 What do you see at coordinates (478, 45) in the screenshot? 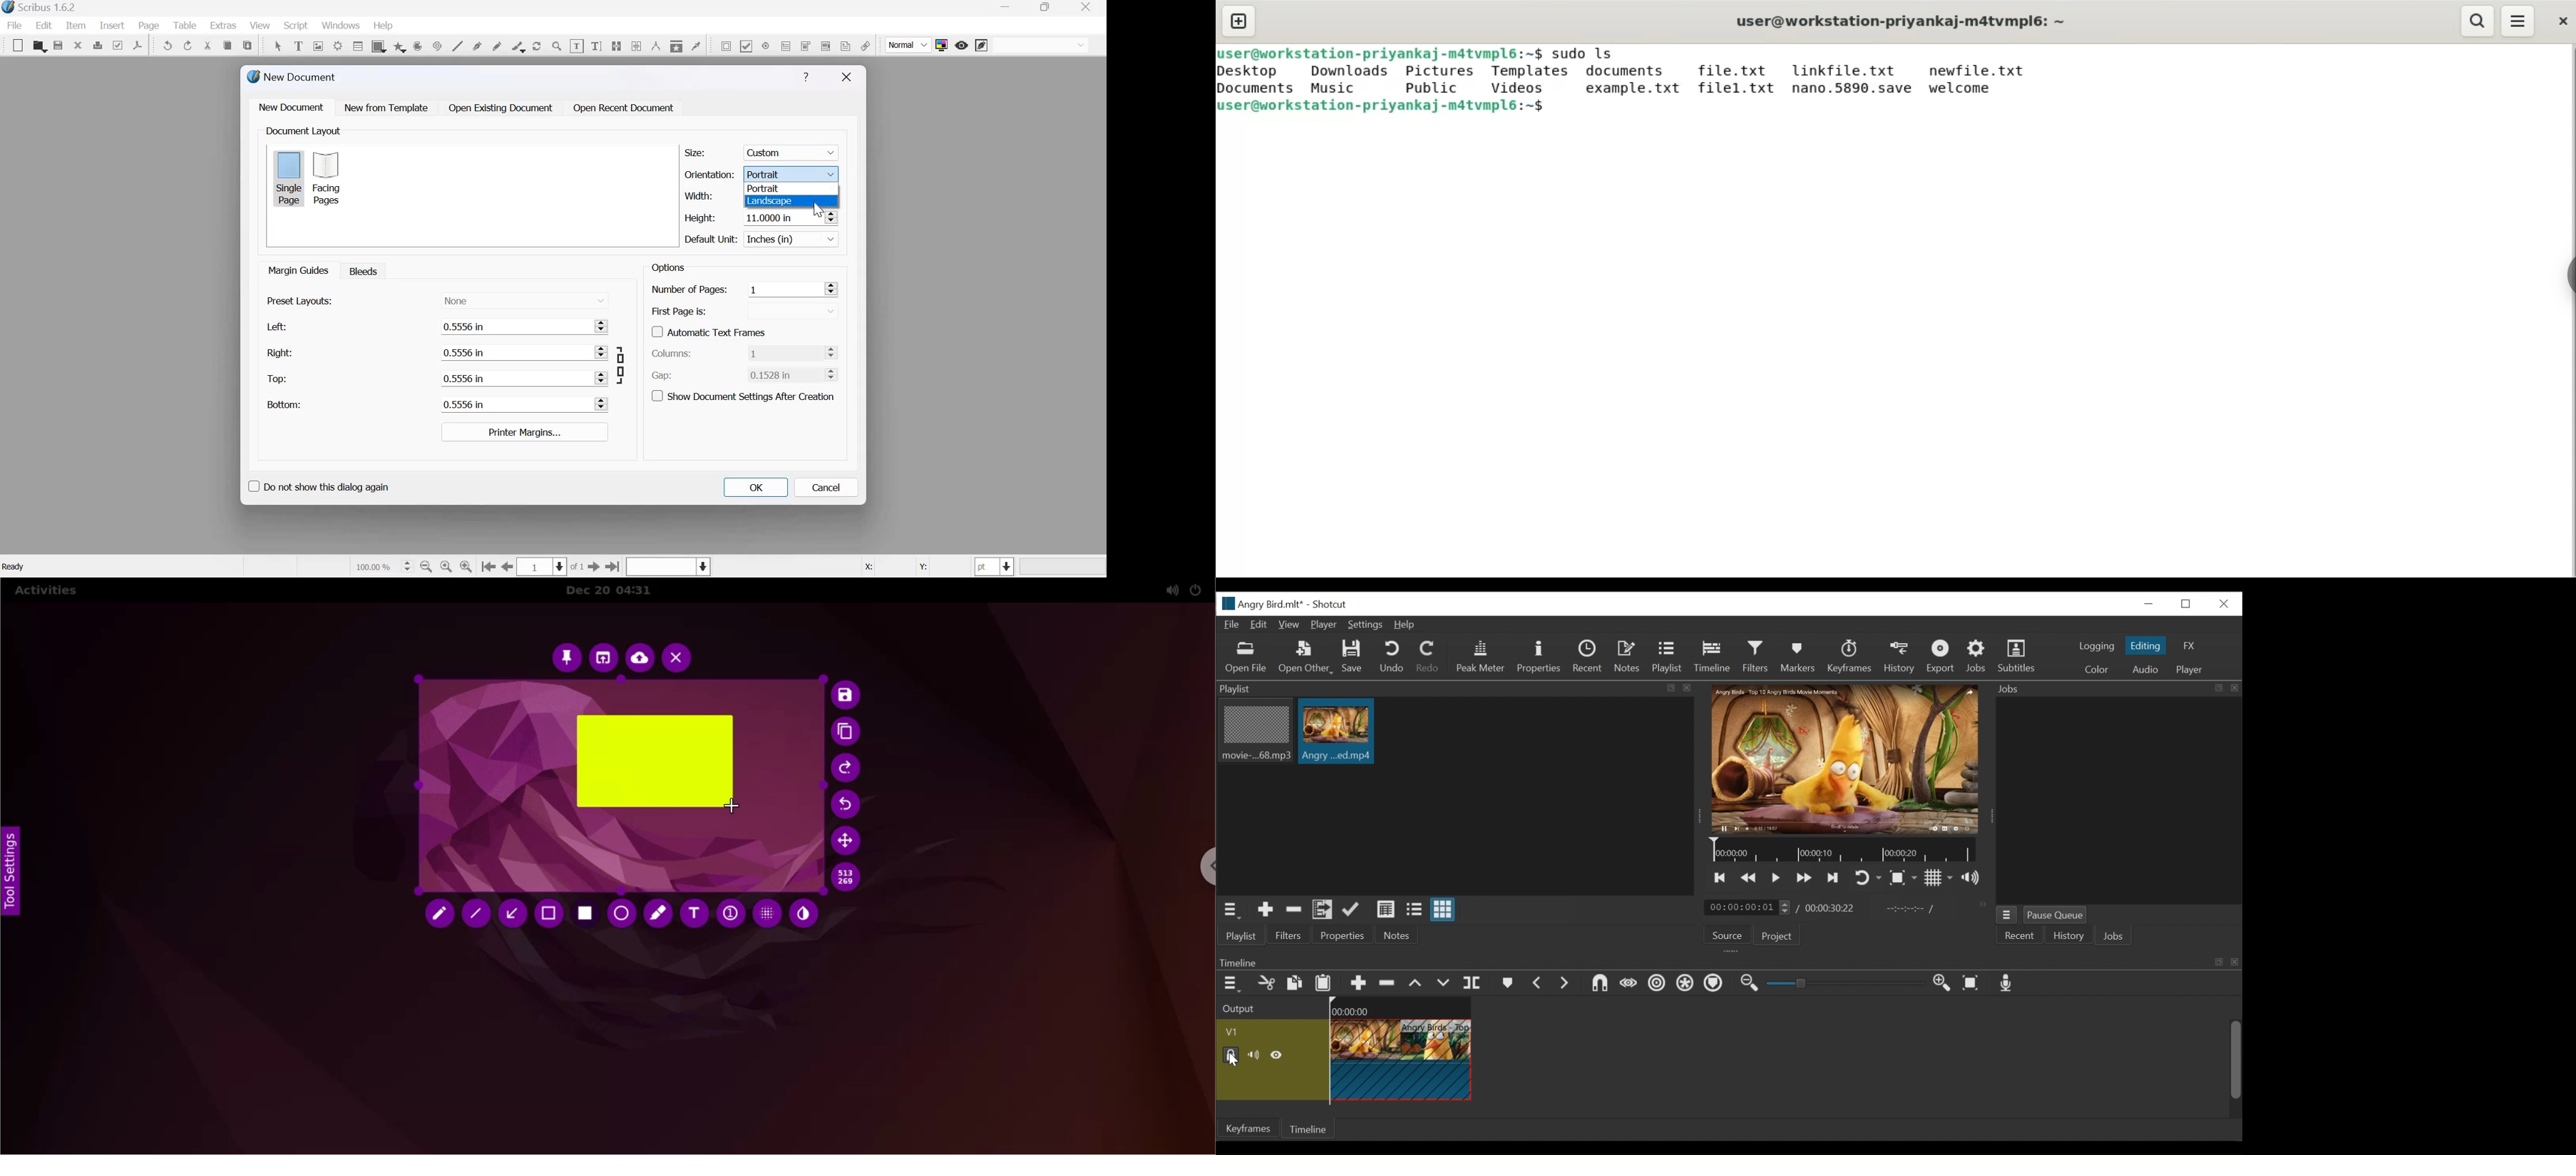
I see `bezier curve` at bounding box center [478, 45].